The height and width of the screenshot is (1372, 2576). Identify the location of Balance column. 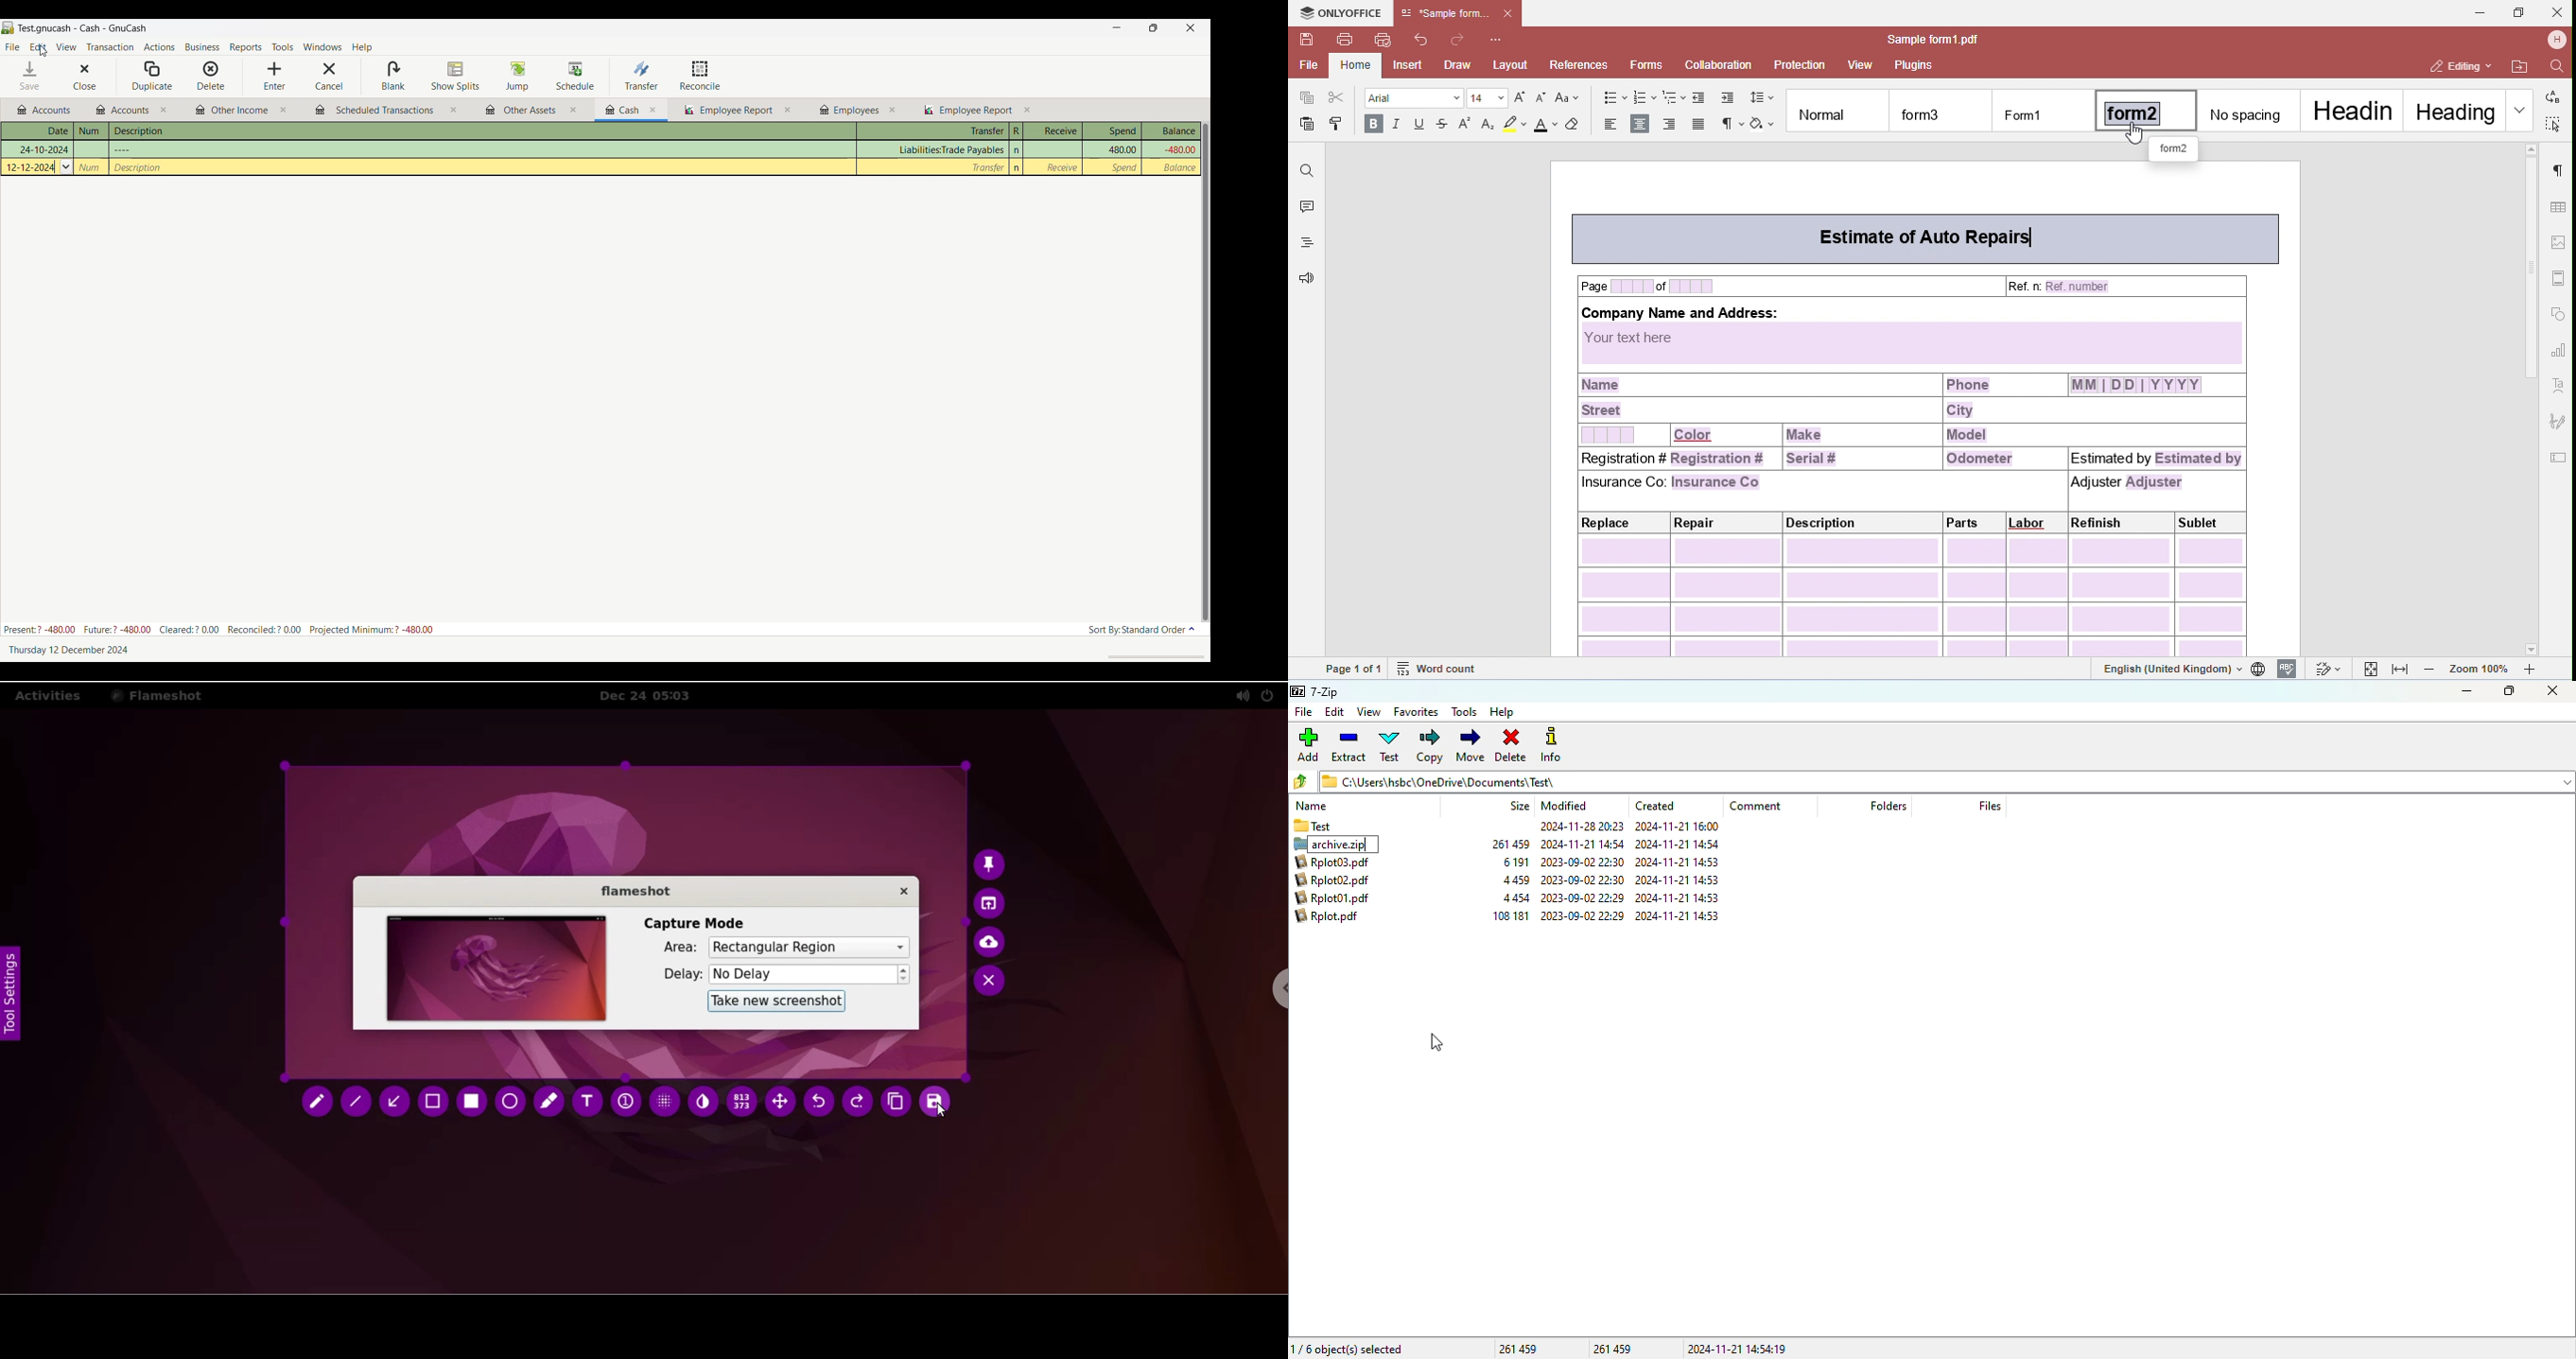
(1181, 168).